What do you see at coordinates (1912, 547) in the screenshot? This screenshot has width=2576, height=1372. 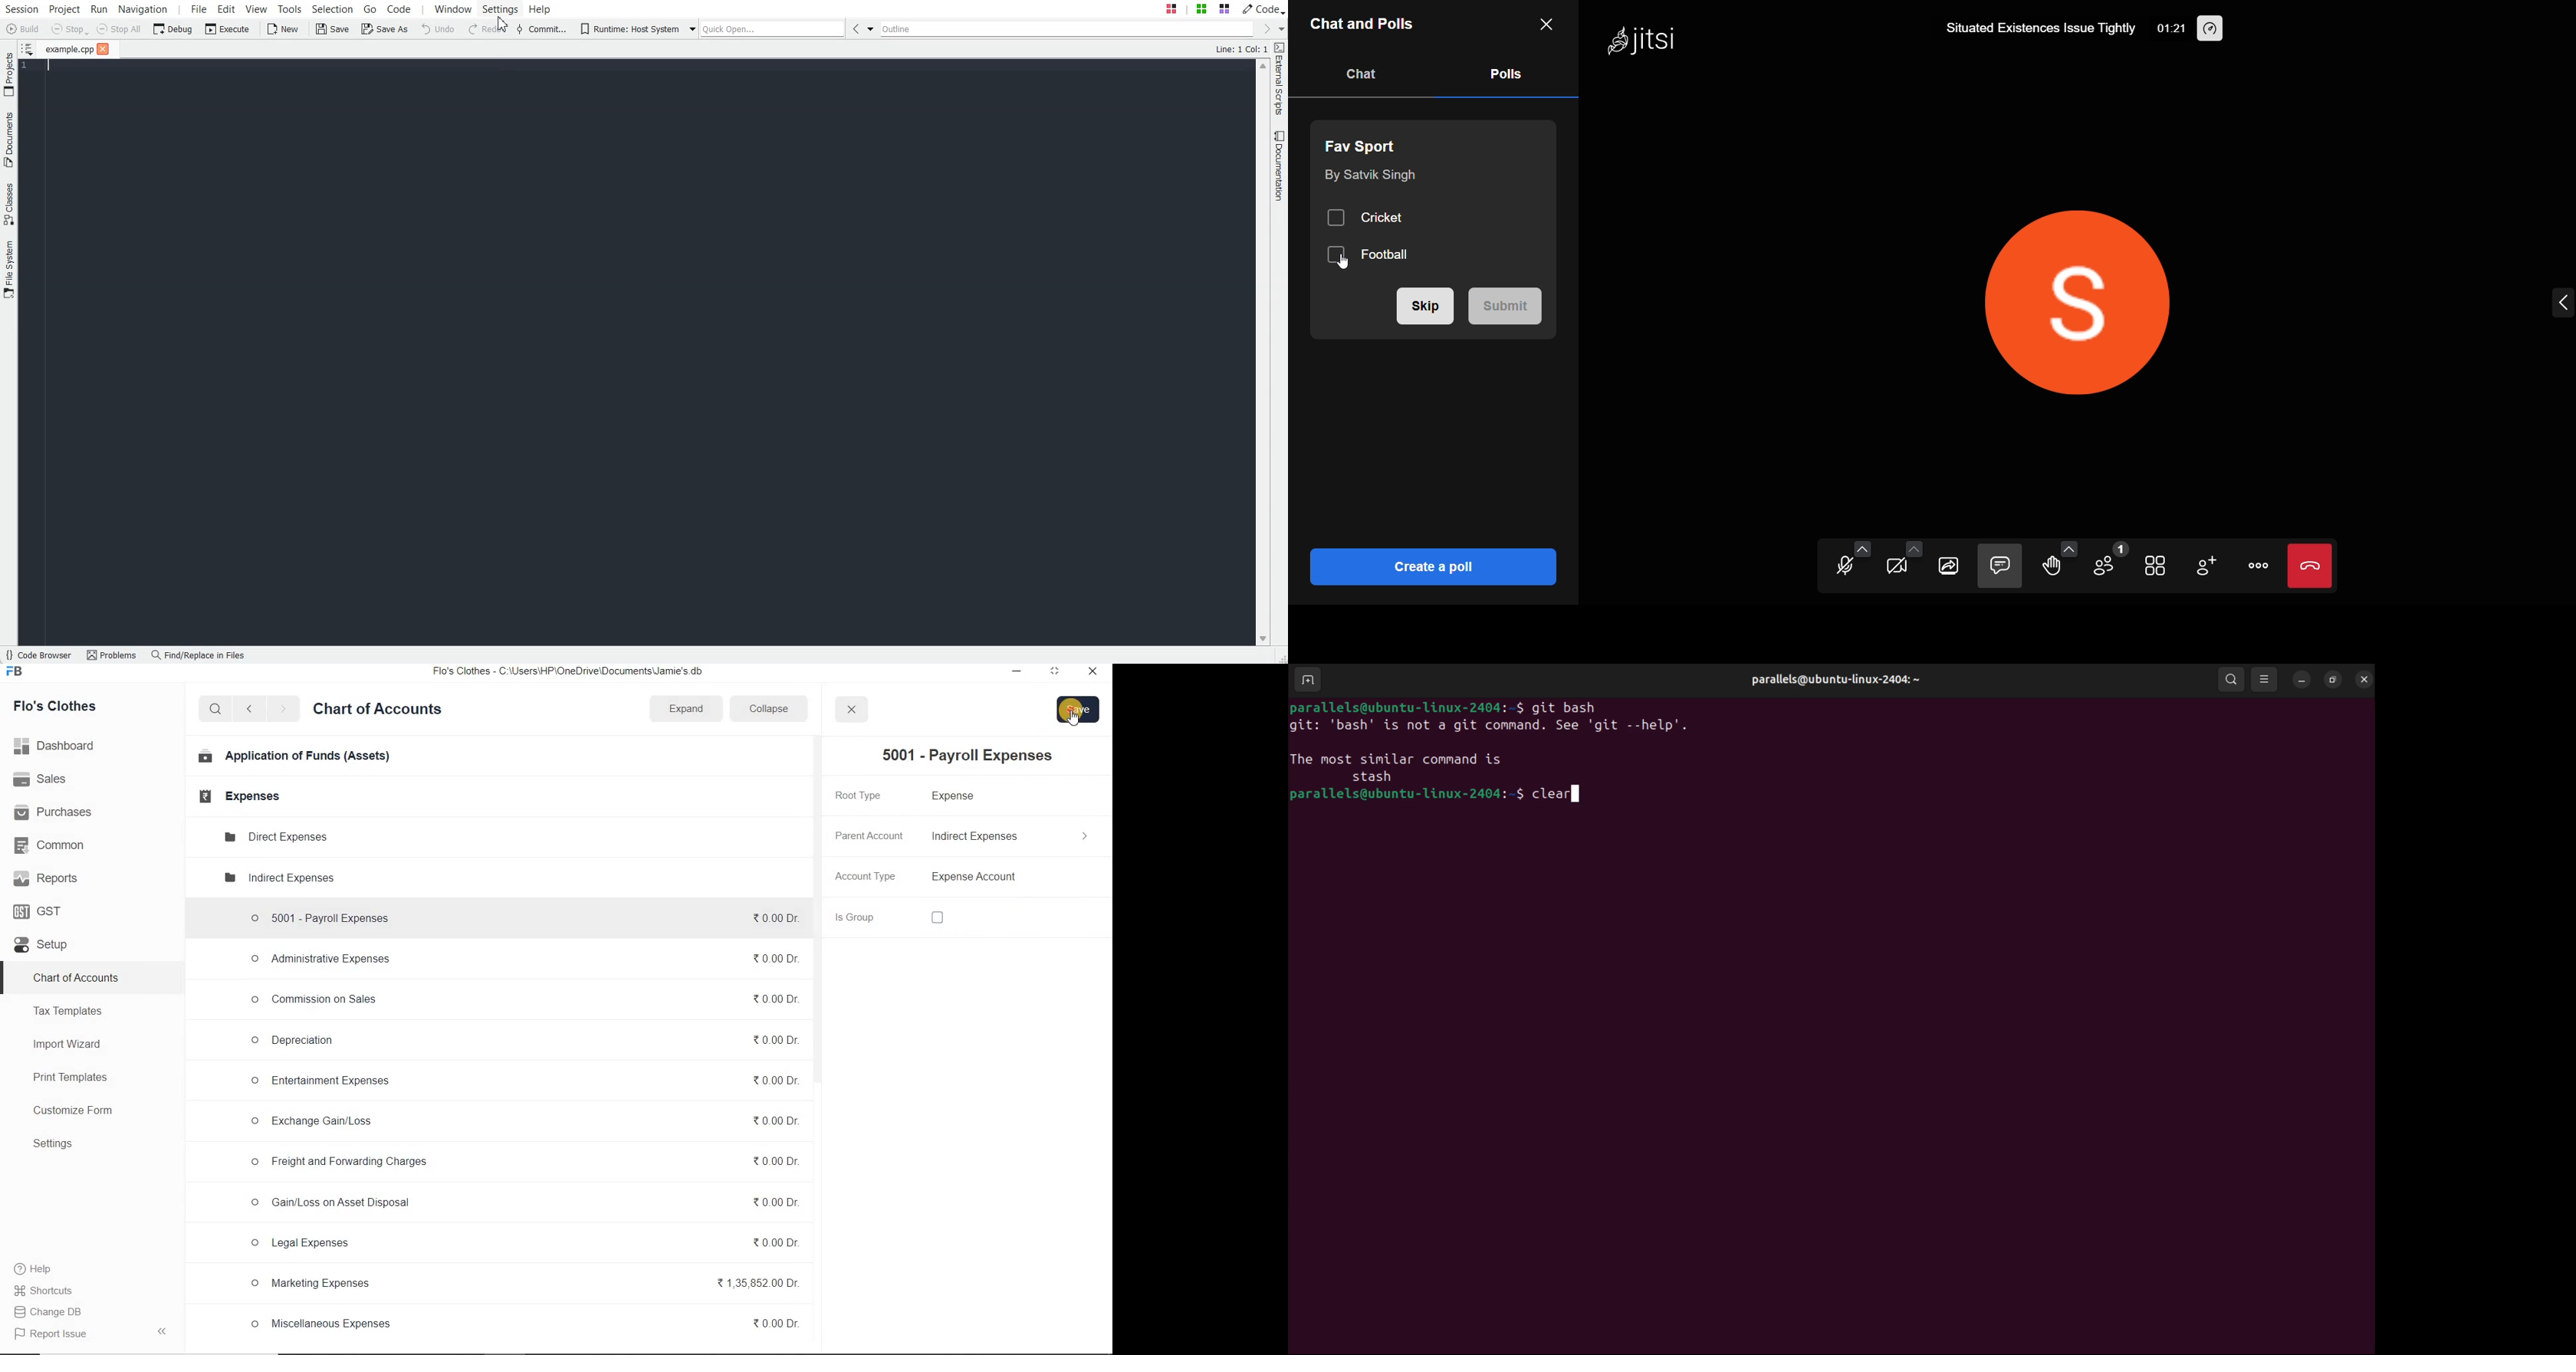 I see `more camera option` at bounding box center [1912, 547].